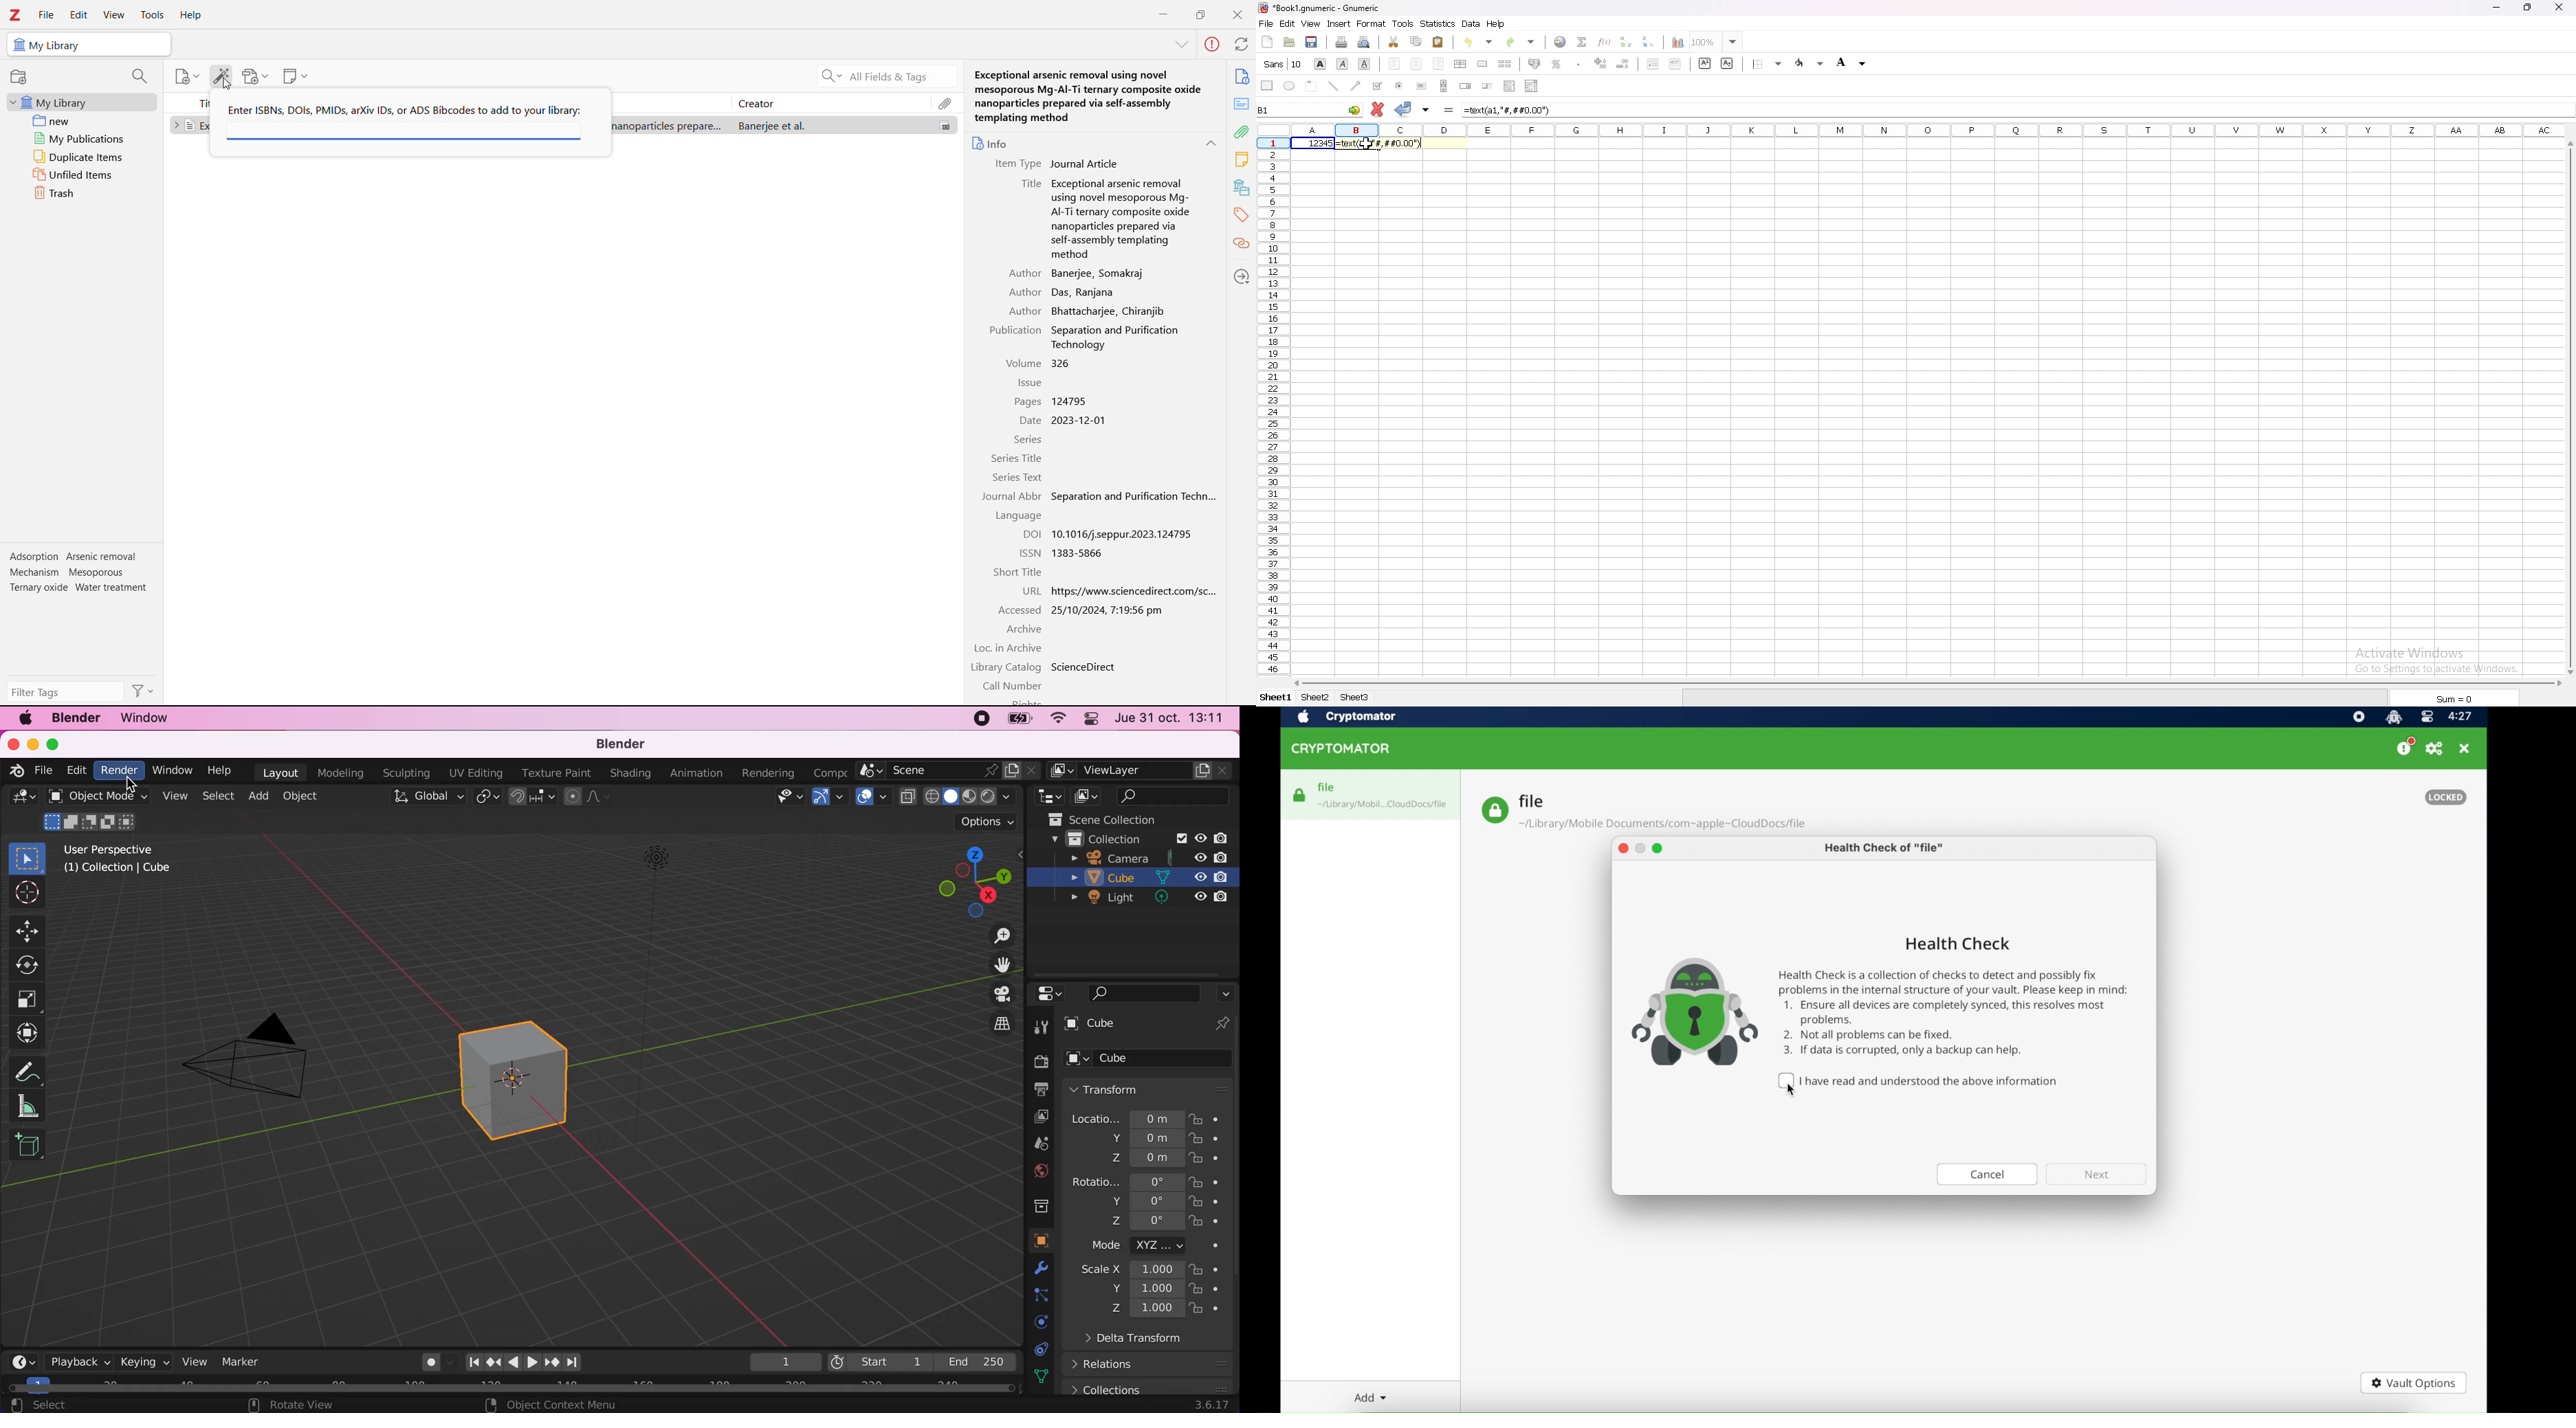 The image size is (2576, 1428). I want to click on edit, so click(79, 16).